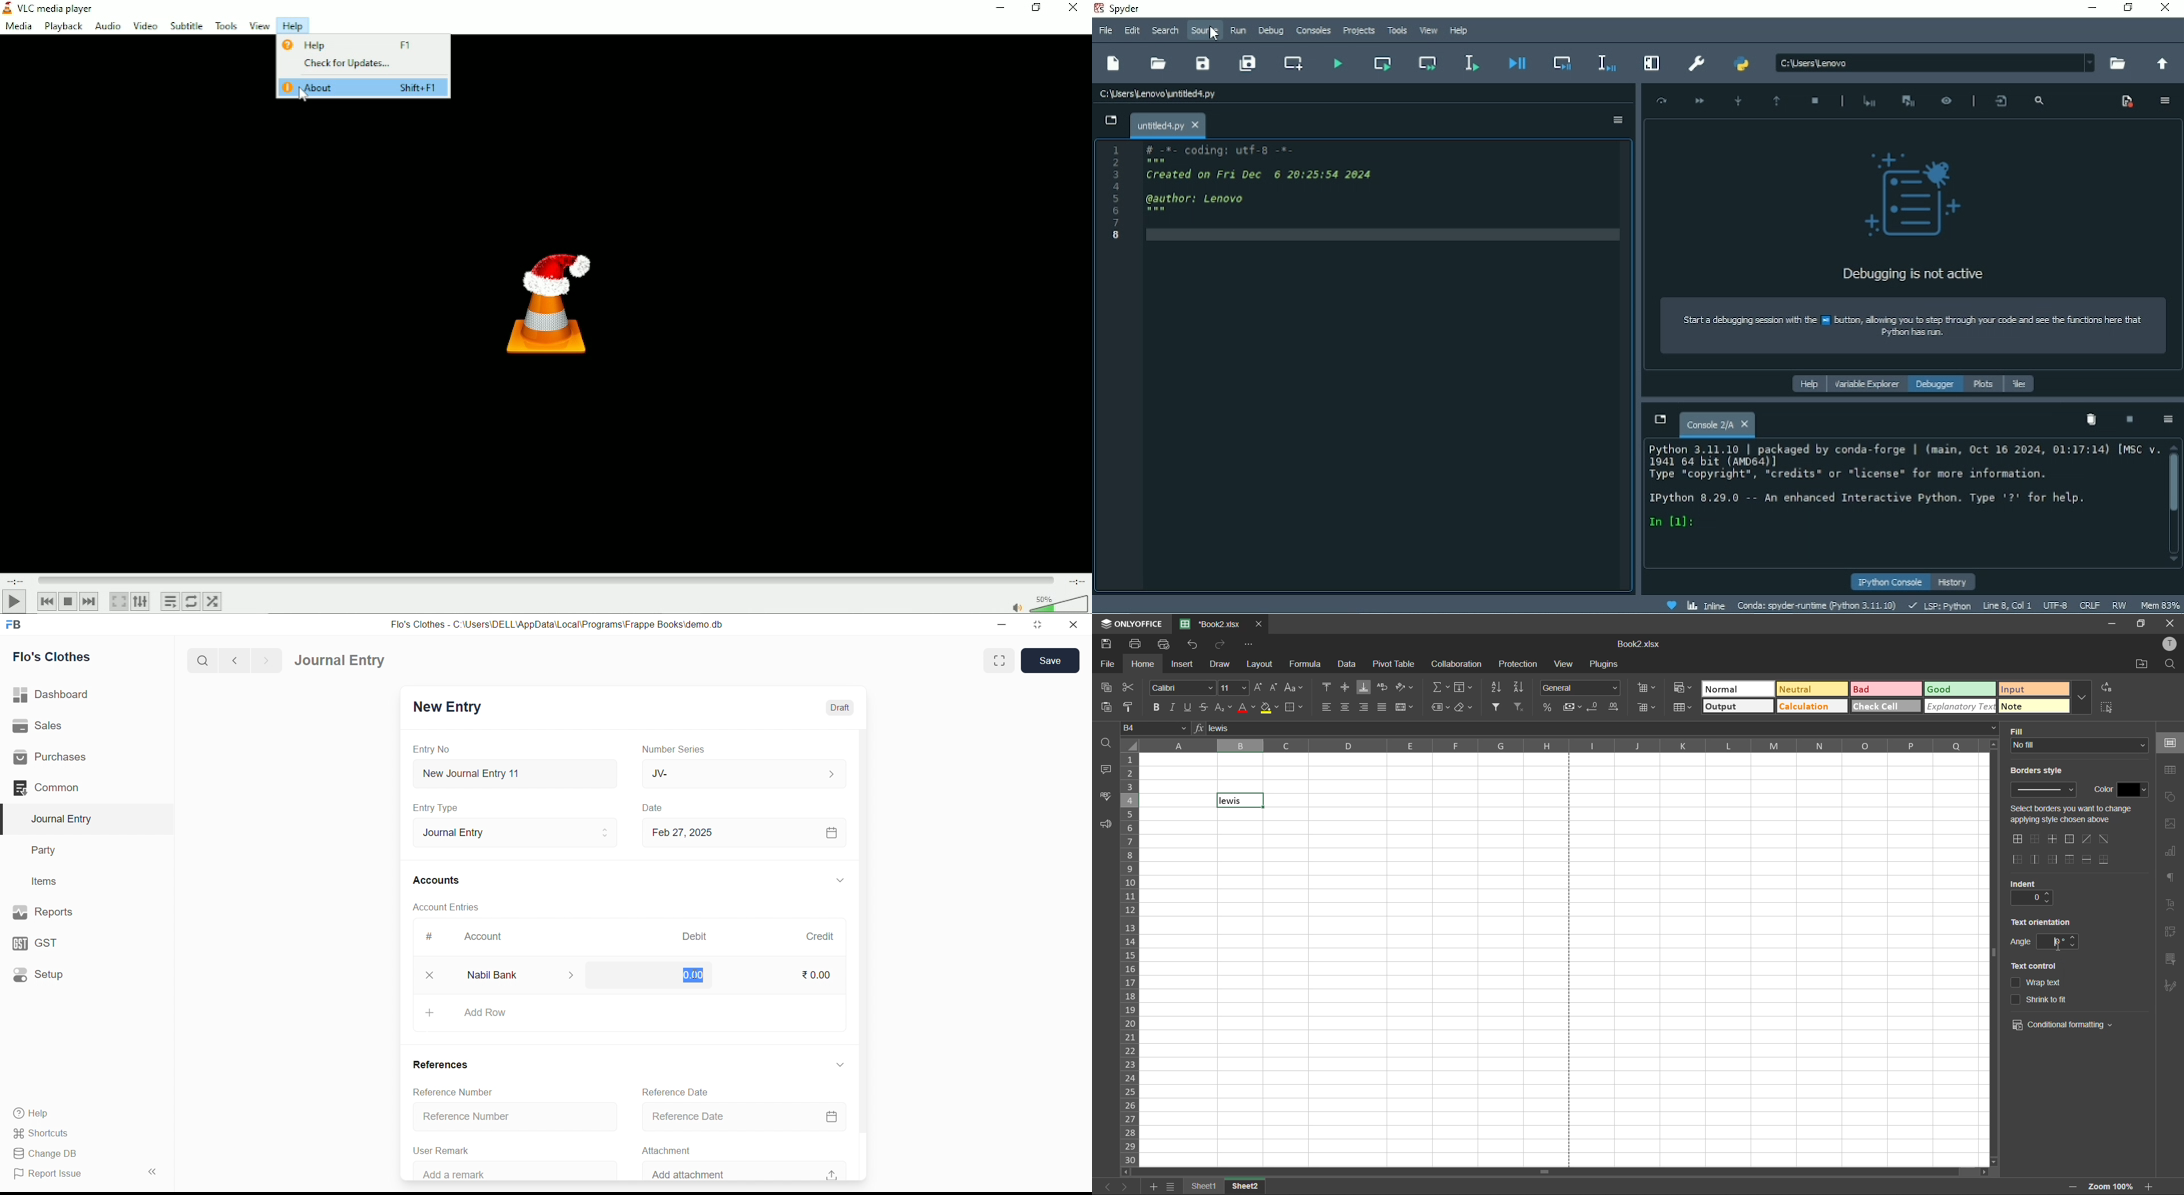 The image size is (2184, 1204). I want to click on Reference Date, so click(675, 1092).